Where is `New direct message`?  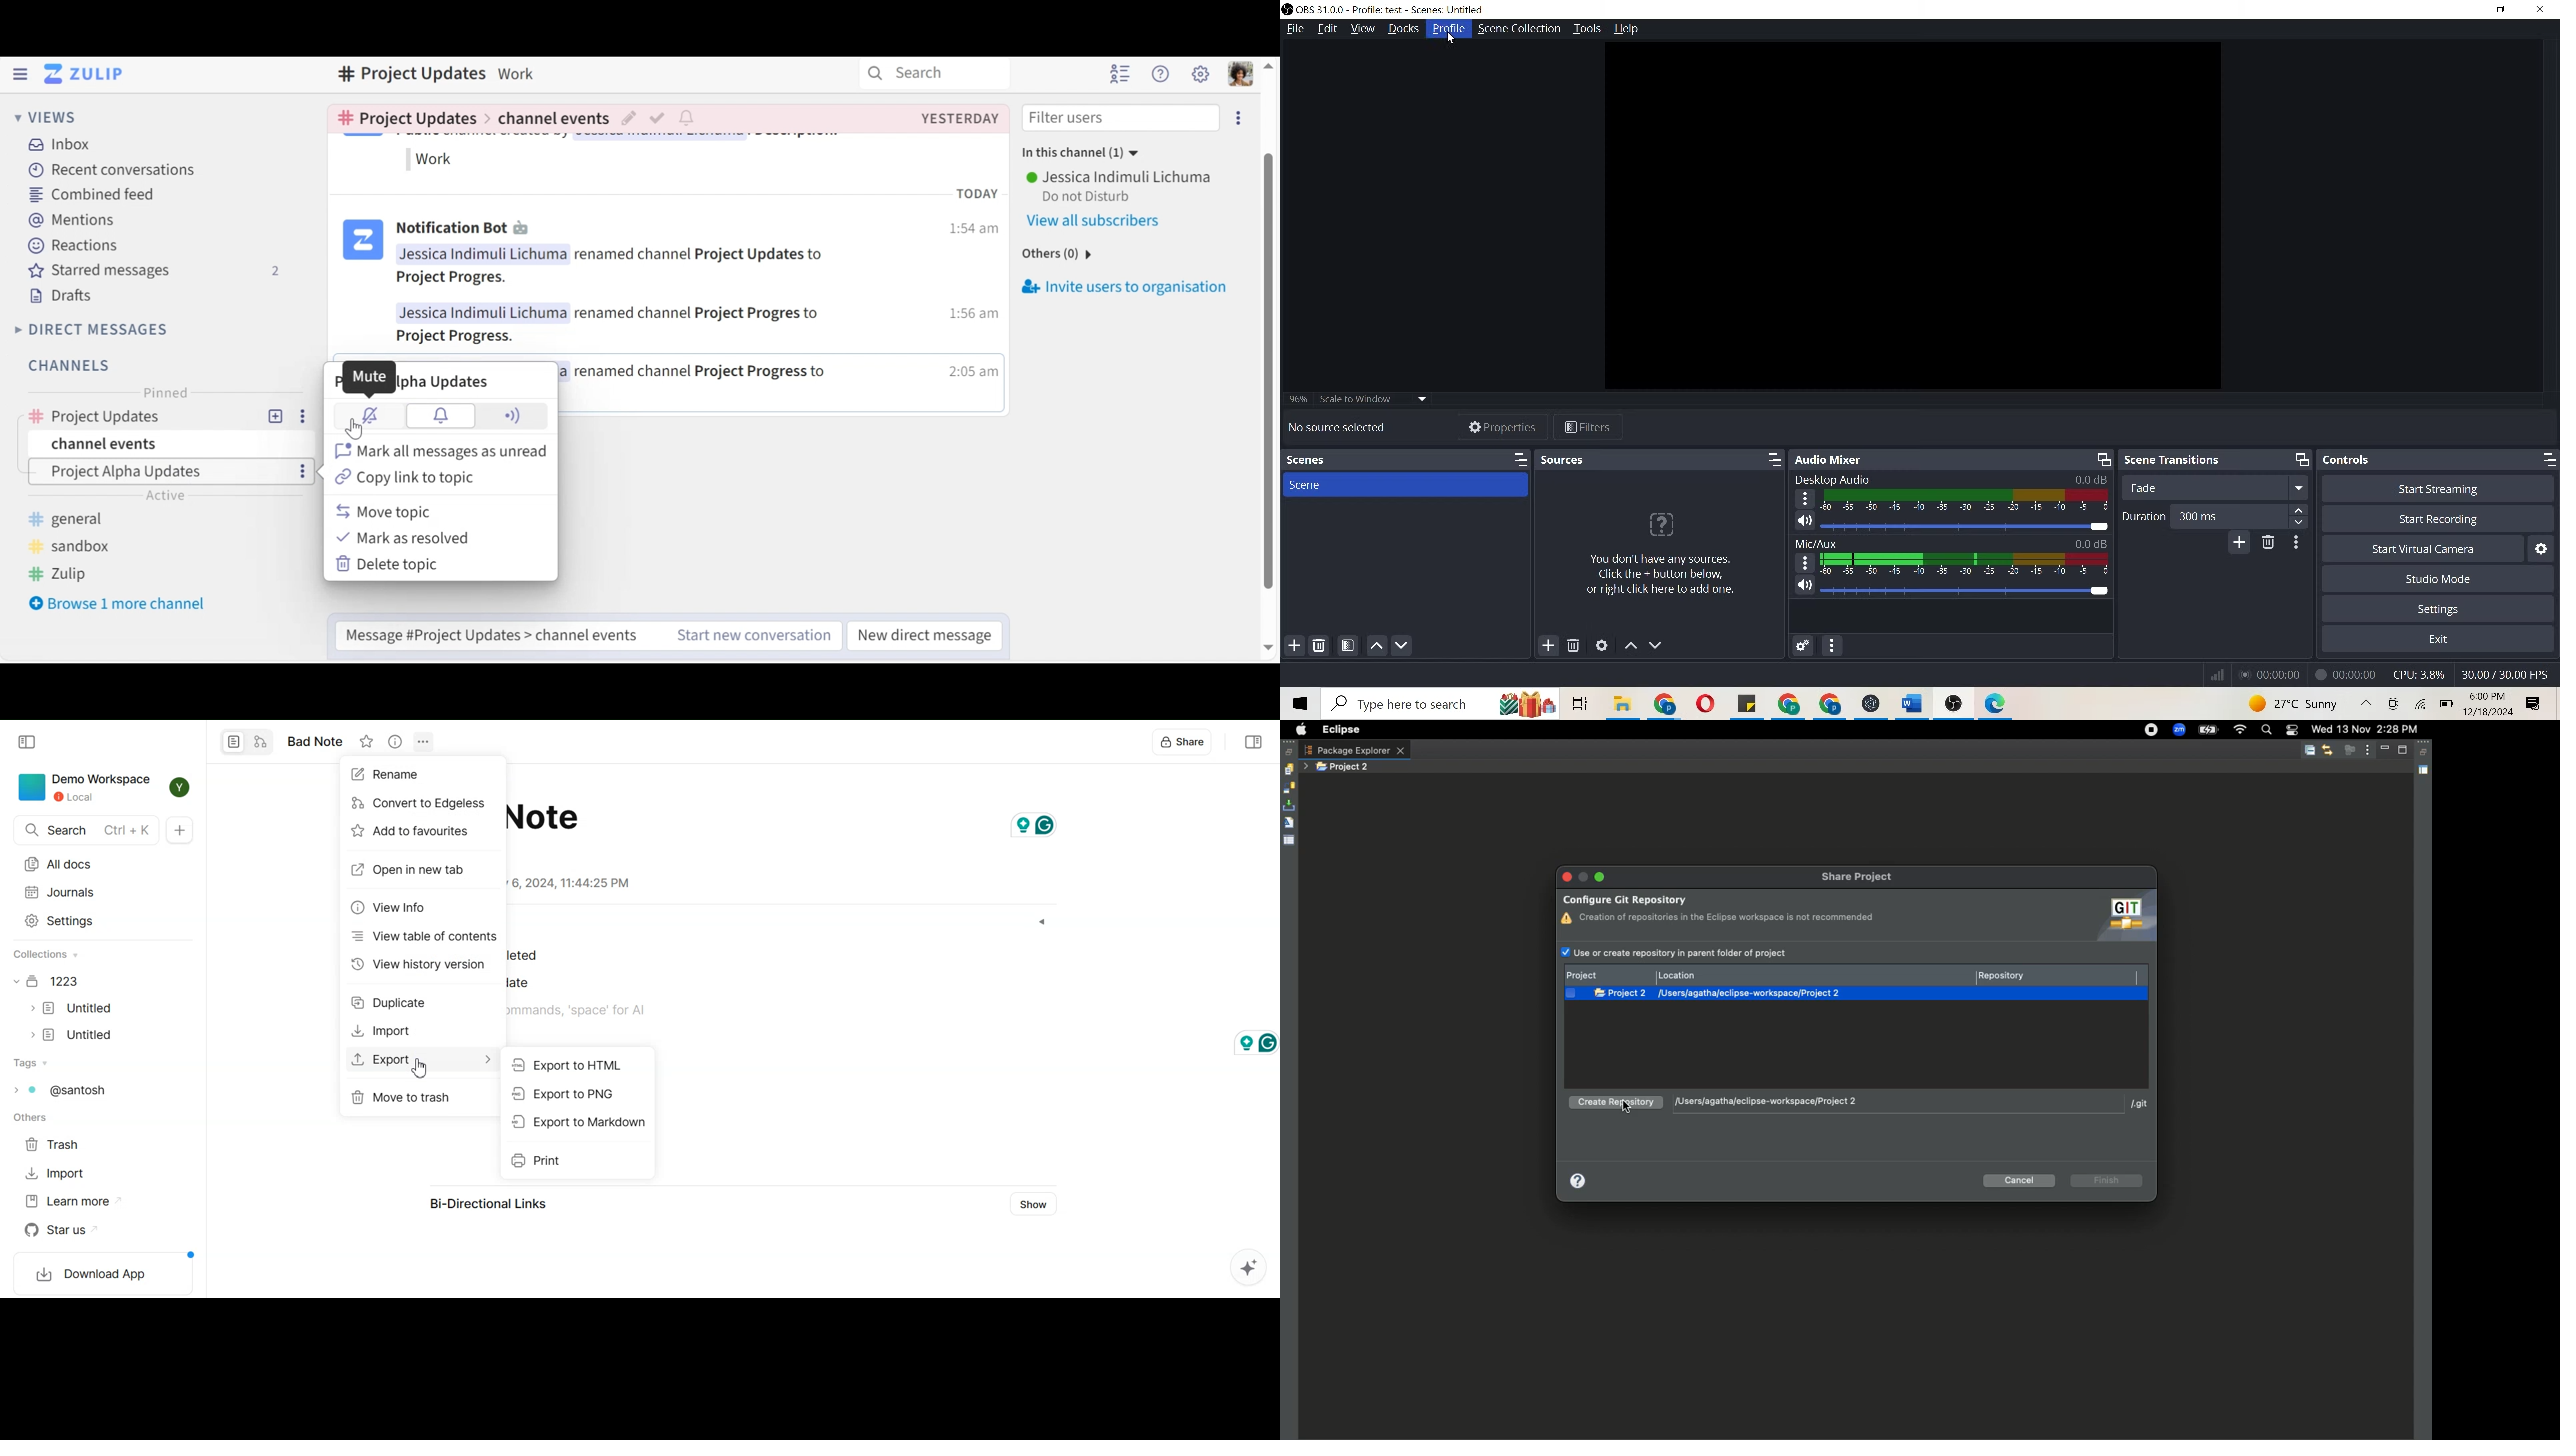
New direct message is located at coordinates (927, 633).